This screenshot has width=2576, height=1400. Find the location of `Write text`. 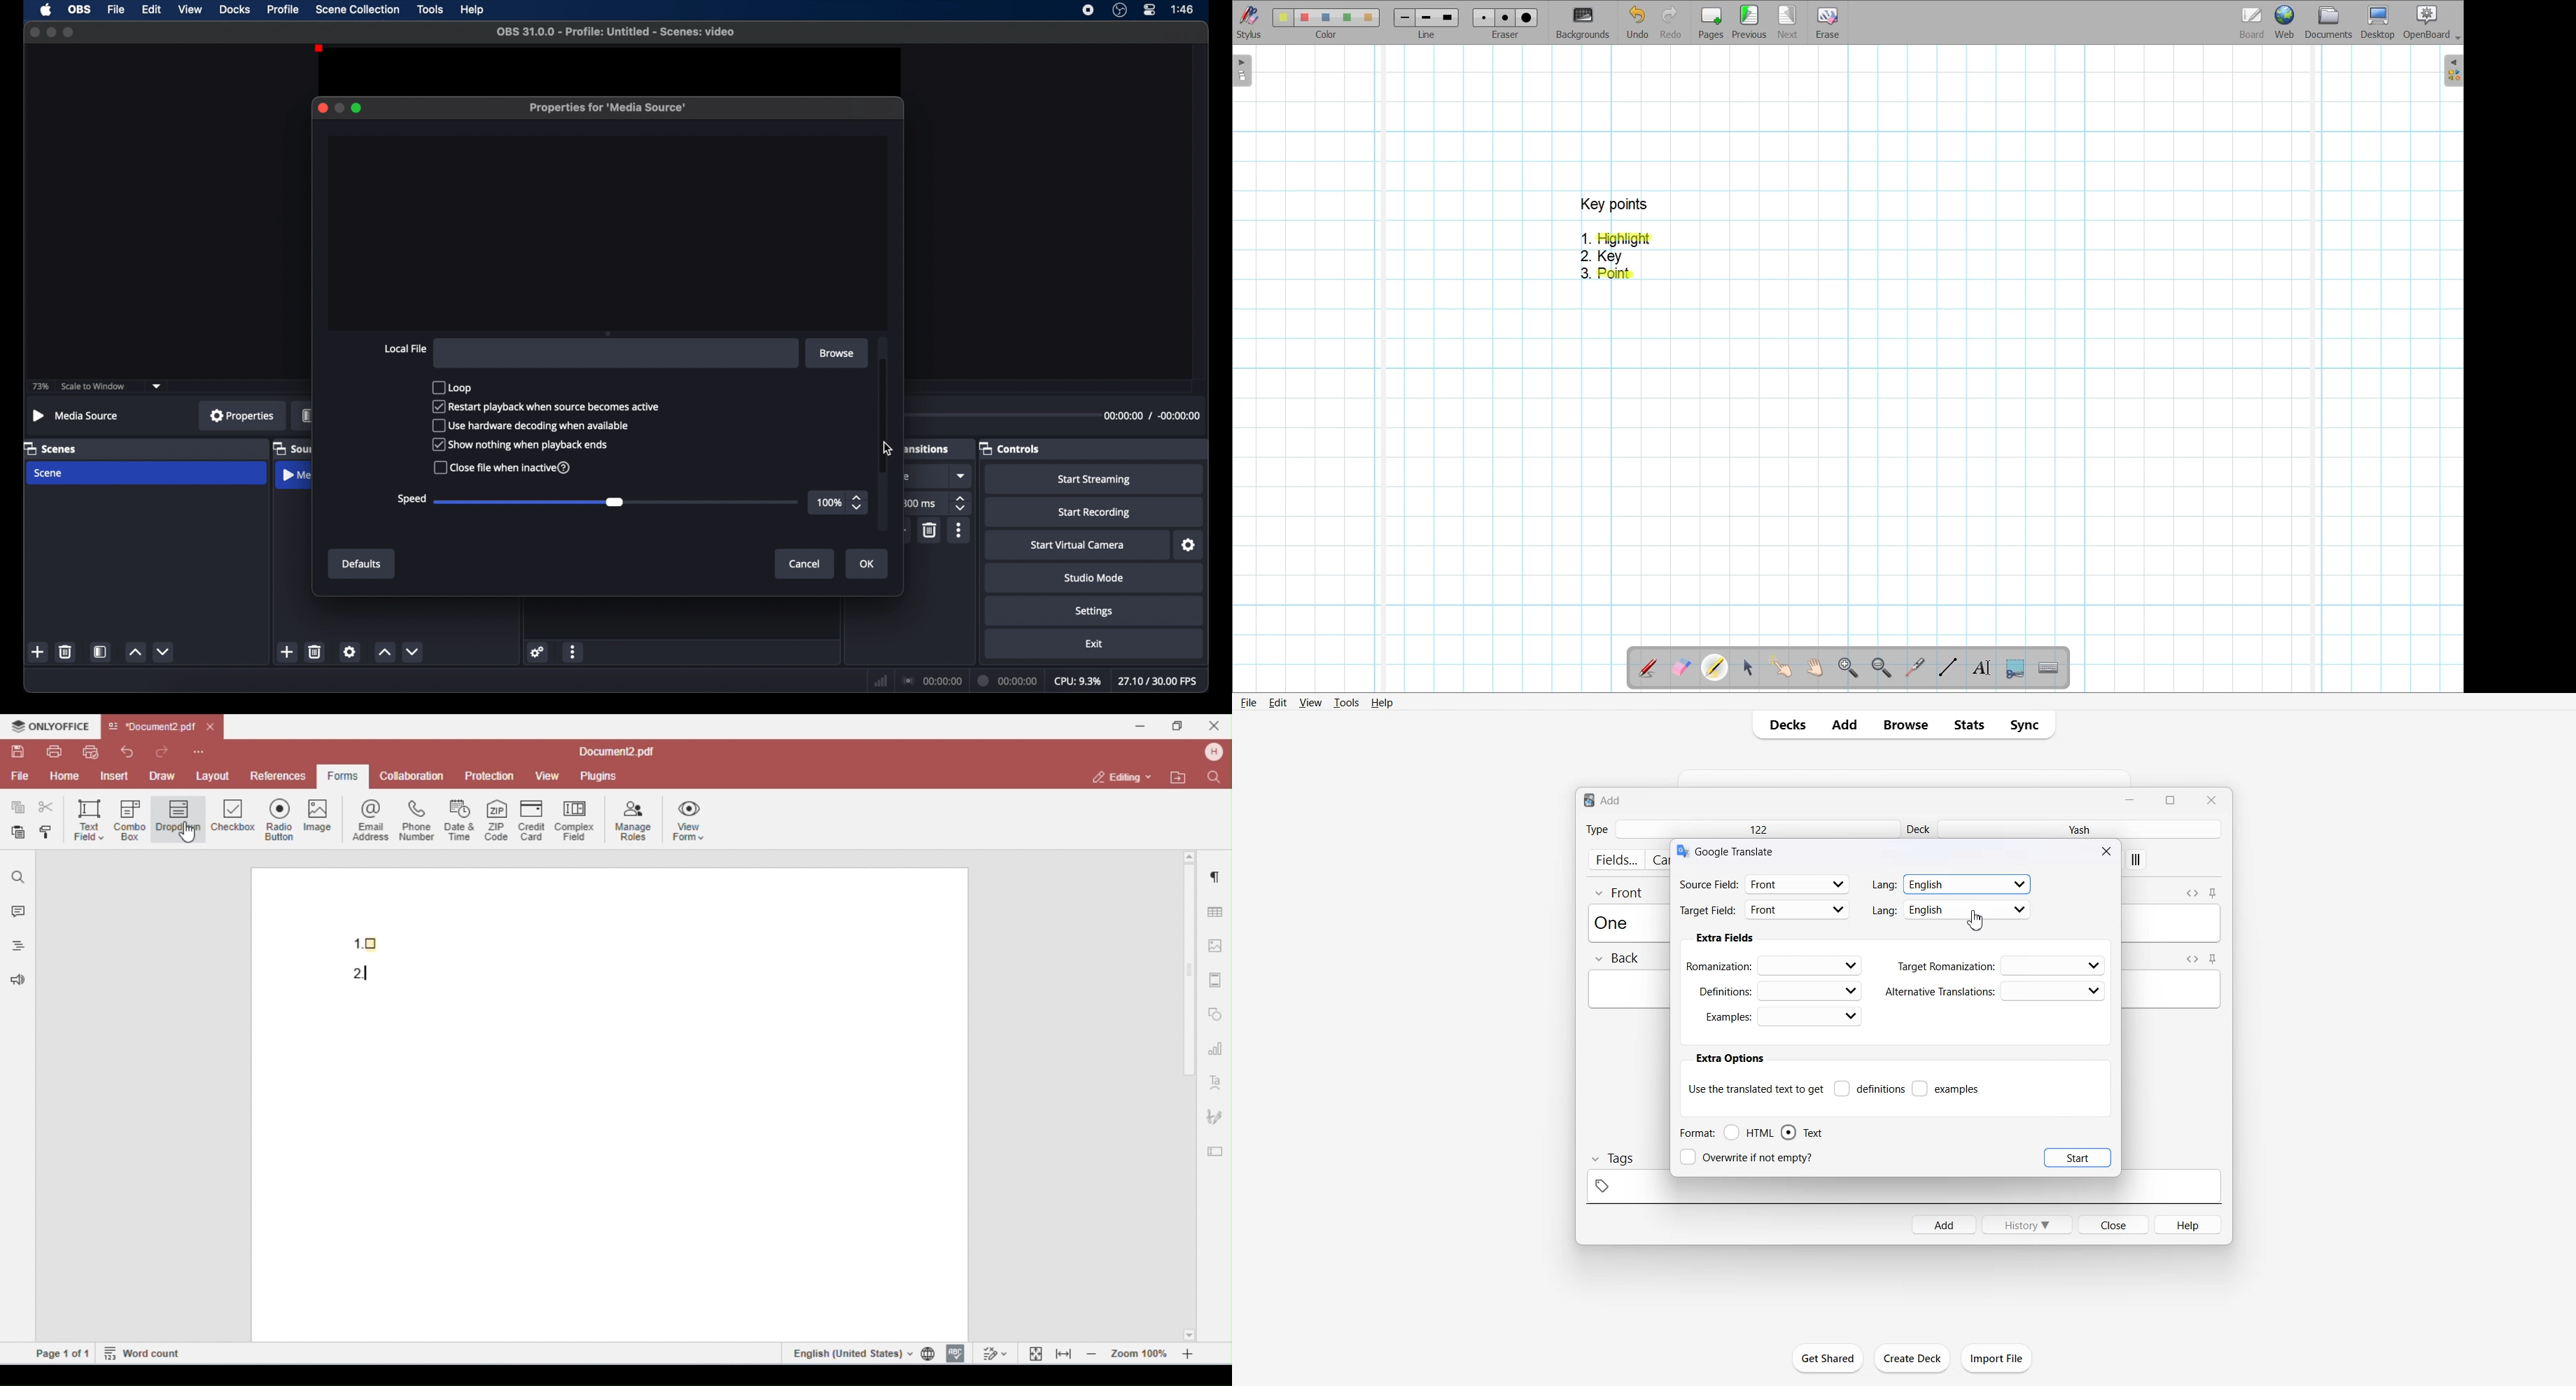

Write text is located at coordinates (1981, 668).